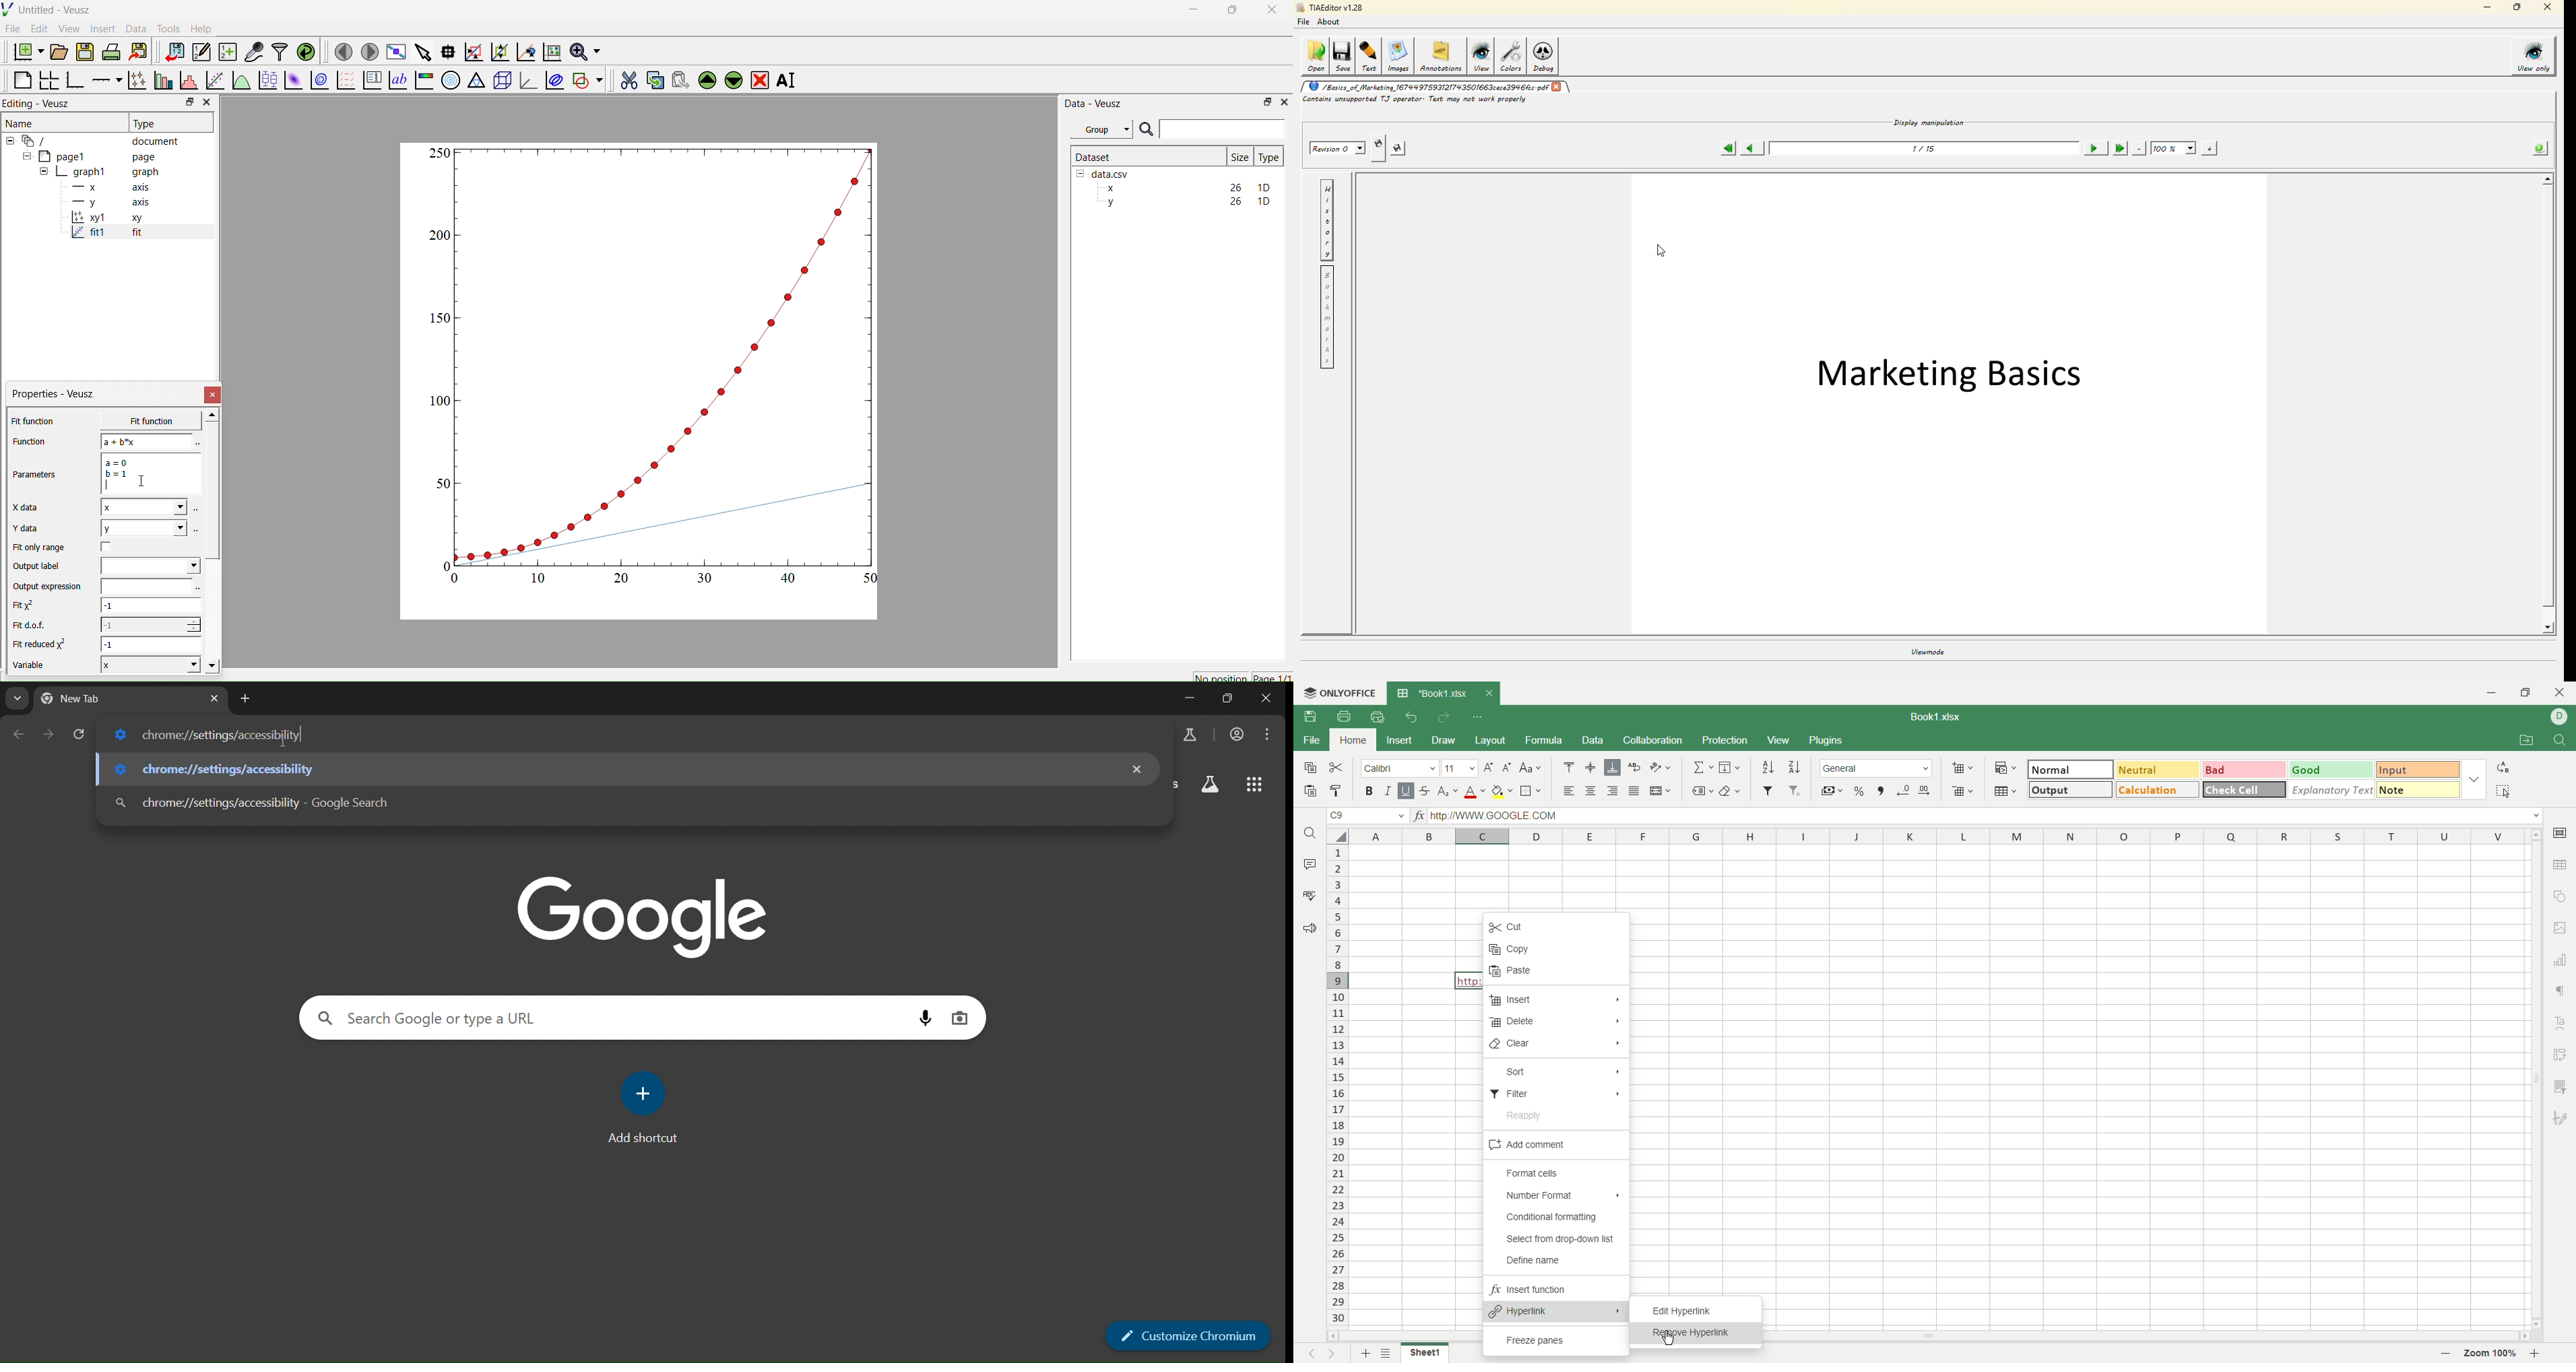 The image size is (2576, 1372). Describe the element at coordinates (214, 81) in the screenshot. I see `Fit a function to data` at that location.